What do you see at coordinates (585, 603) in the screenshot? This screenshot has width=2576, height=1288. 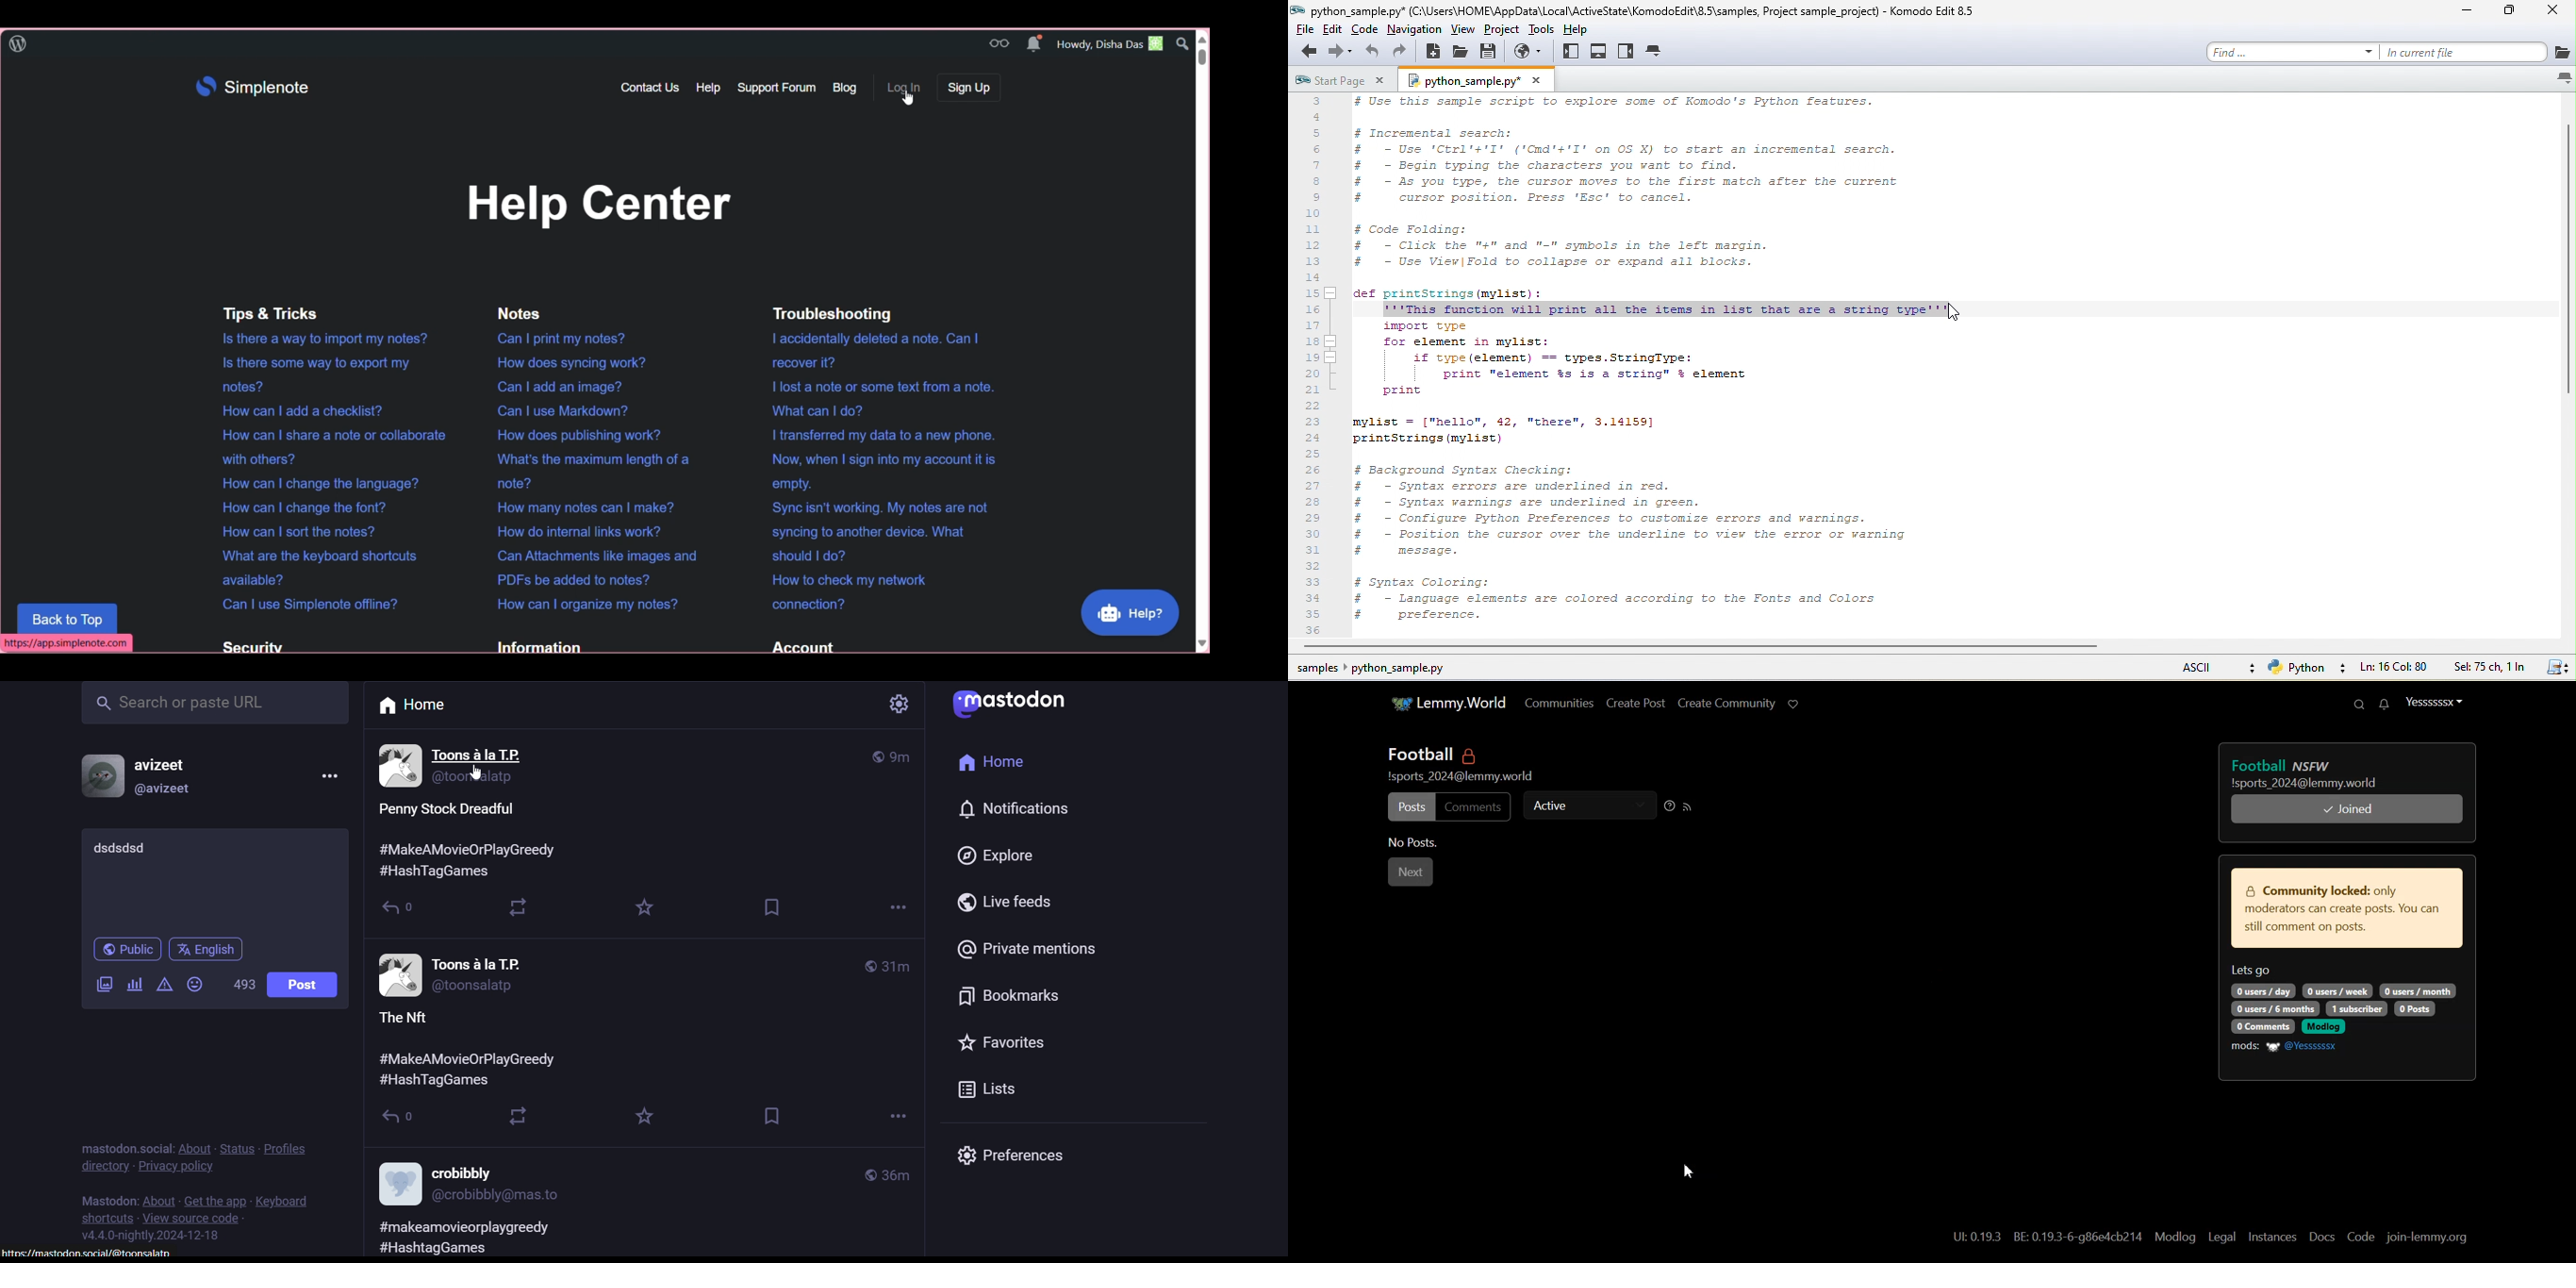 I see `? How can | organize my notes?` at bounding box center [585, 603].